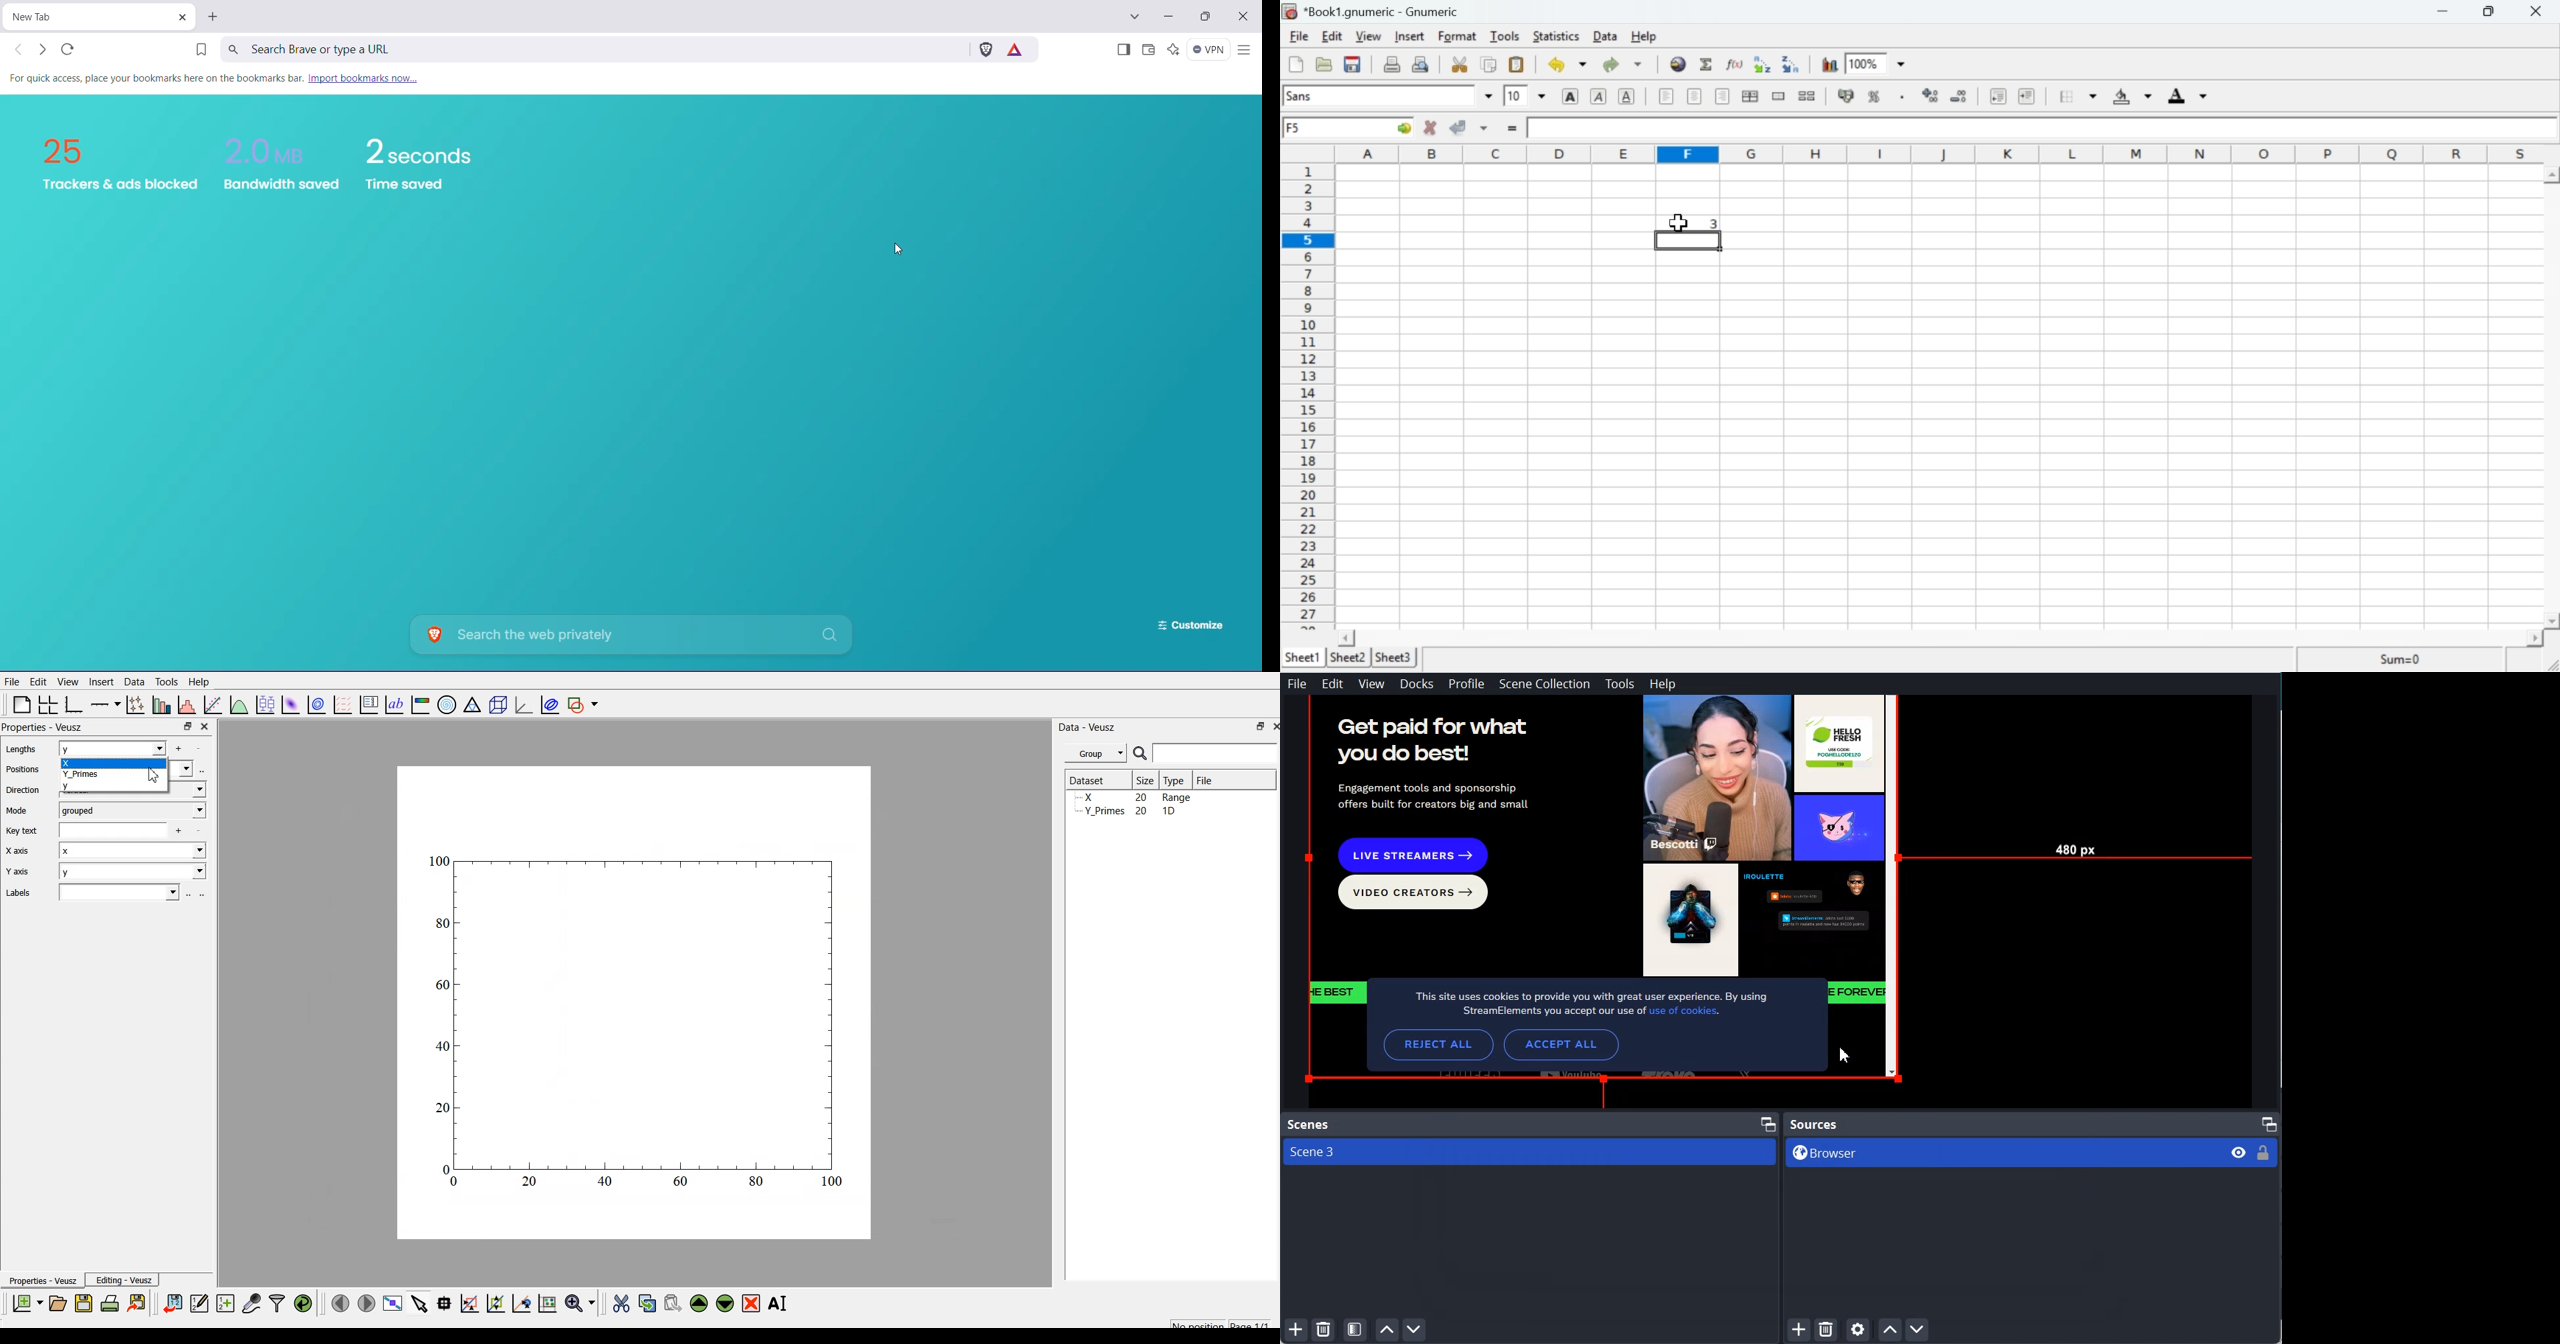  Describe the element at coordinates (1514, 96) in the screenshot. I see `Font Size` at that location.